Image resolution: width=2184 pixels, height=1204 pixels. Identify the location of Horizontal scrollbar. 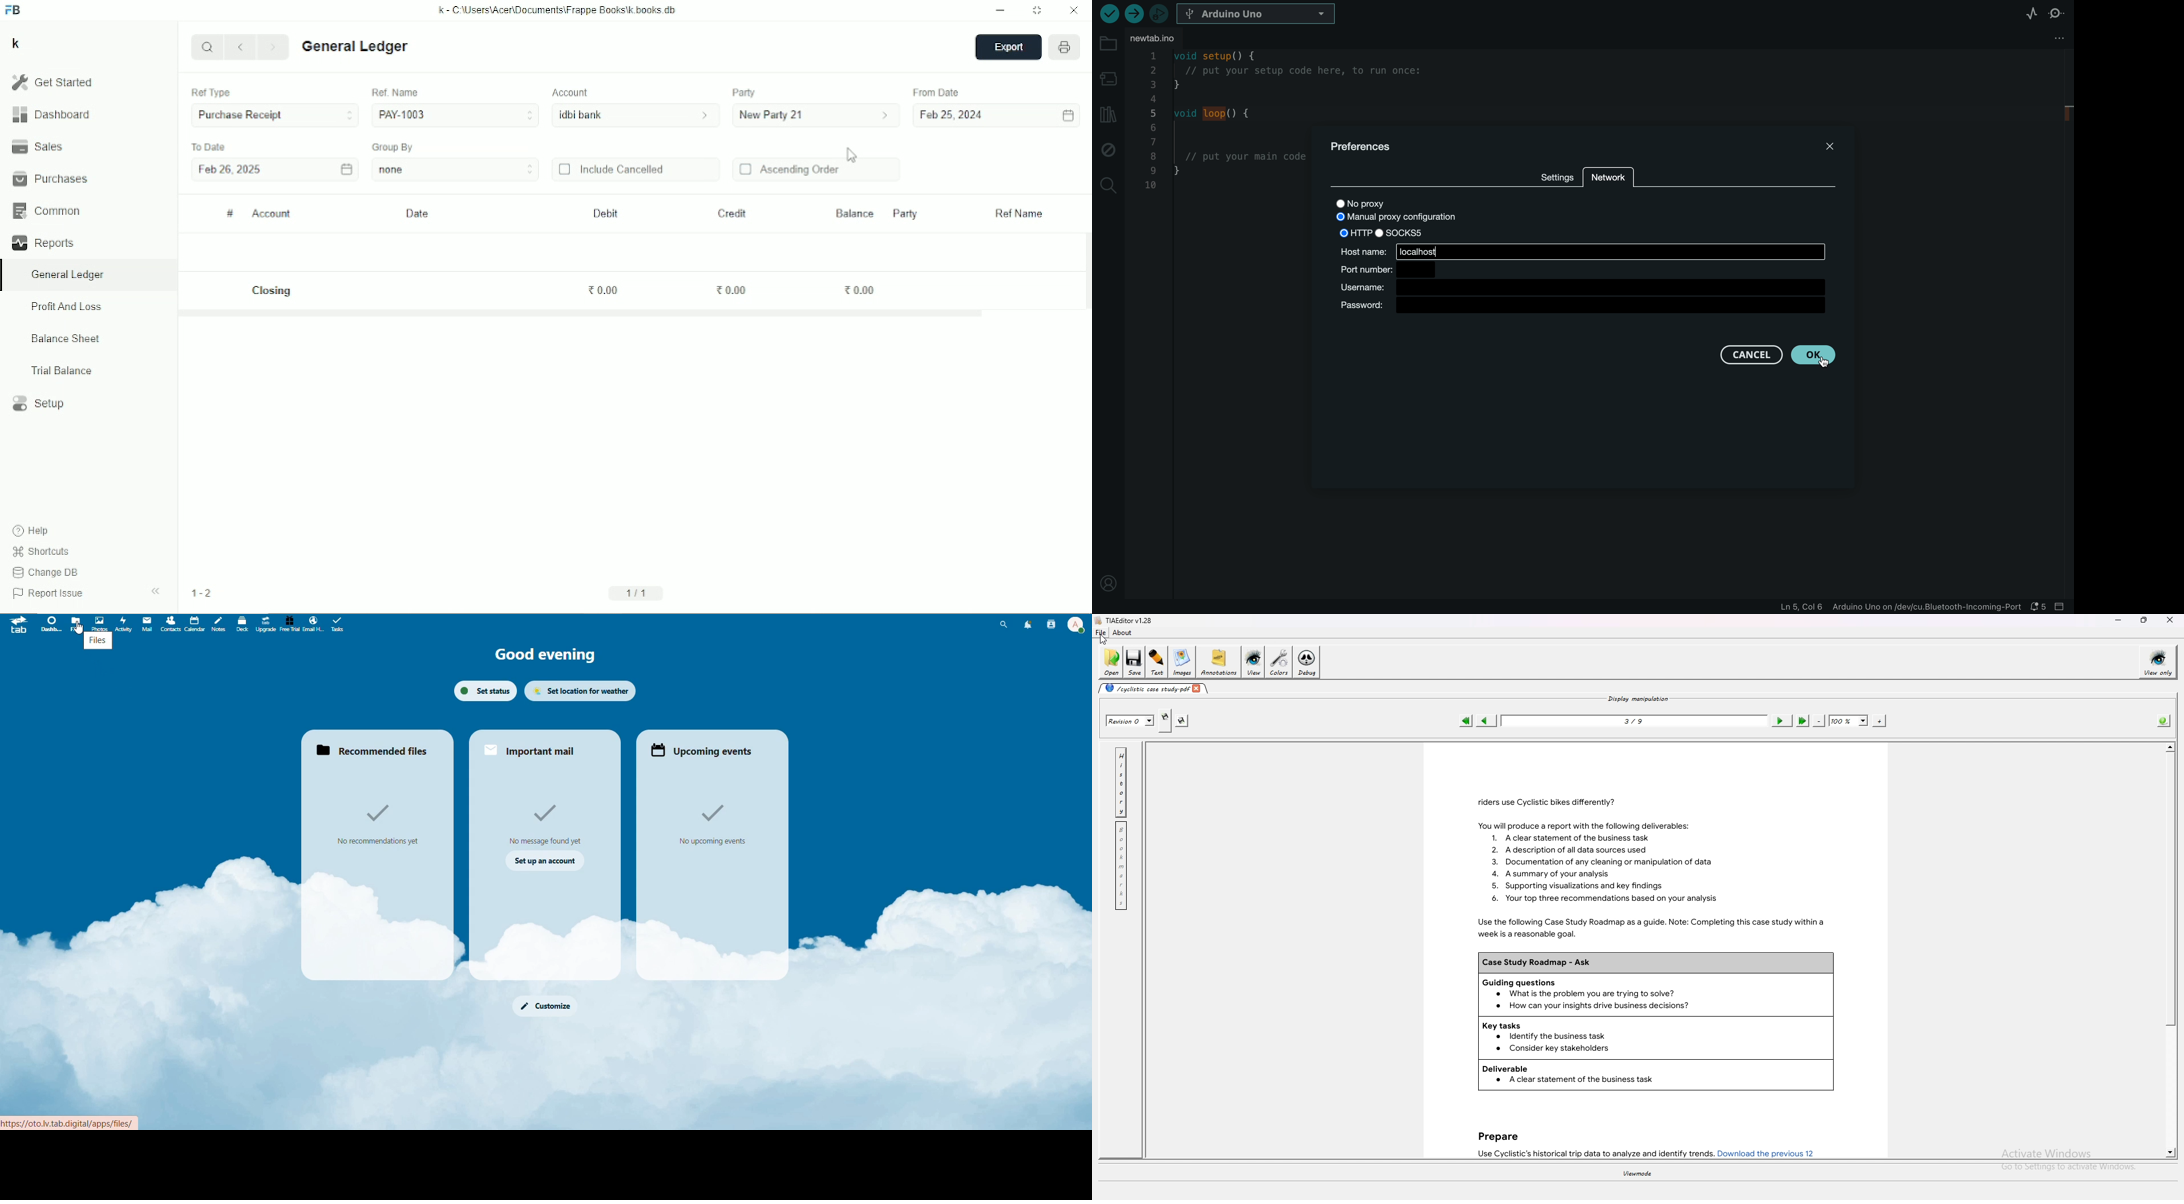
(582, 314).